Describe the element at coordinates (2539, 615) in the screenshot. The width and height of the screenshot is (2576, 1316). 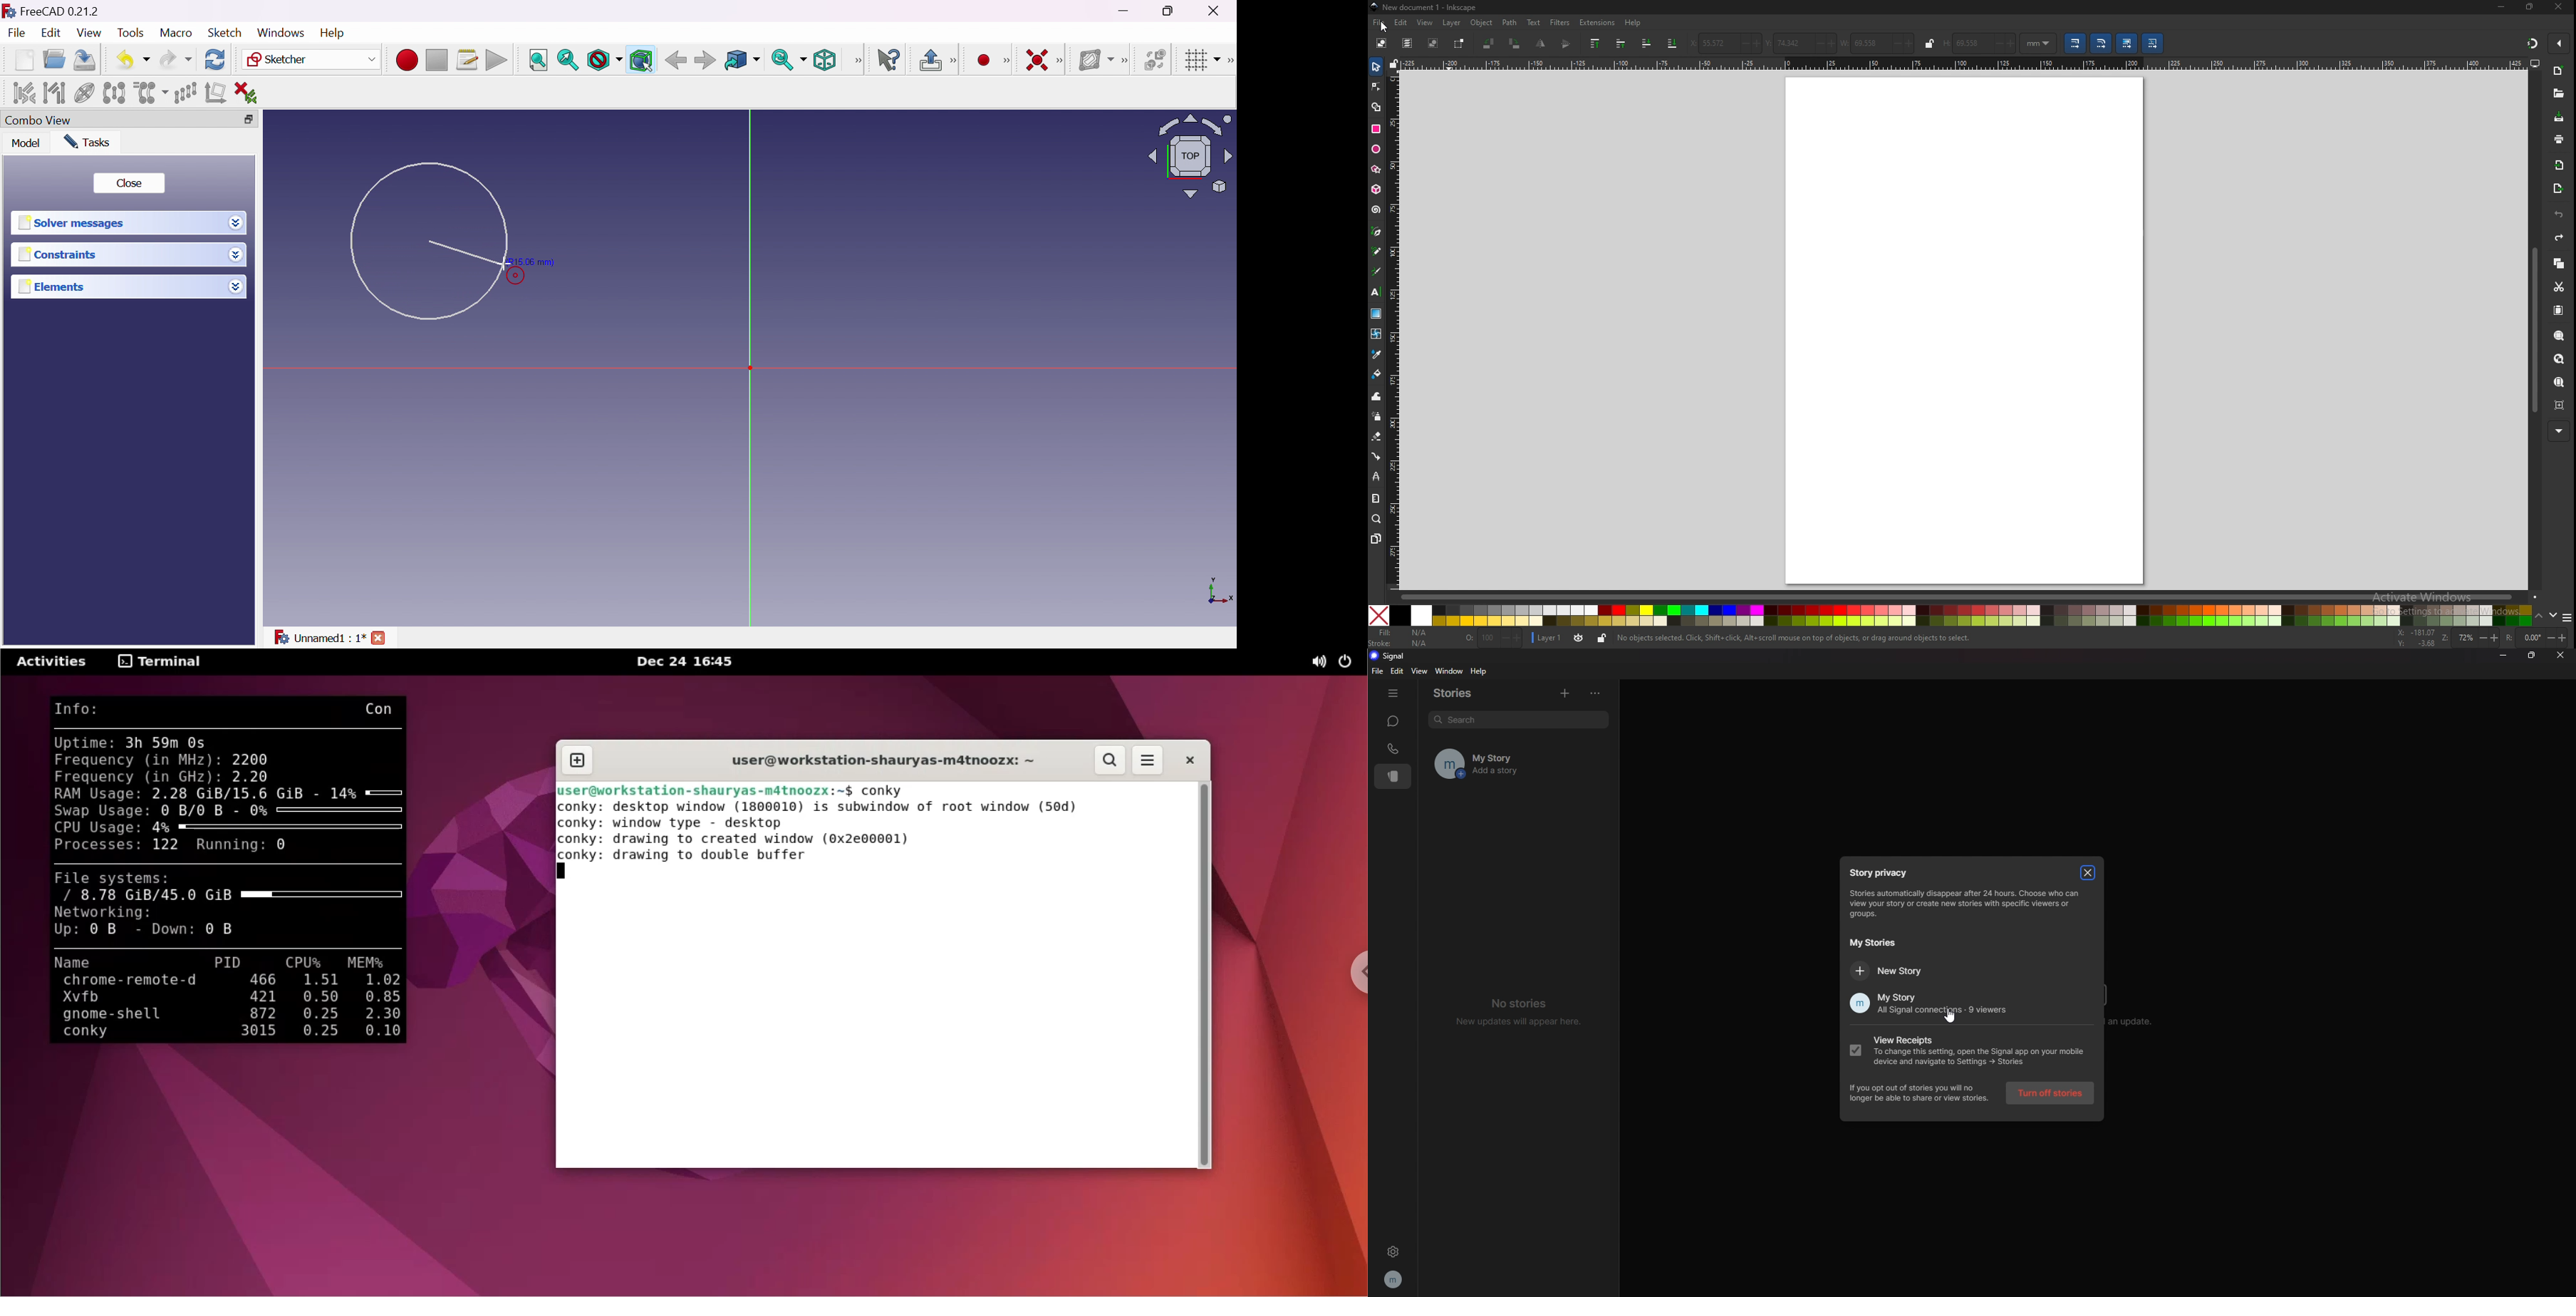
I see `up` at that location.